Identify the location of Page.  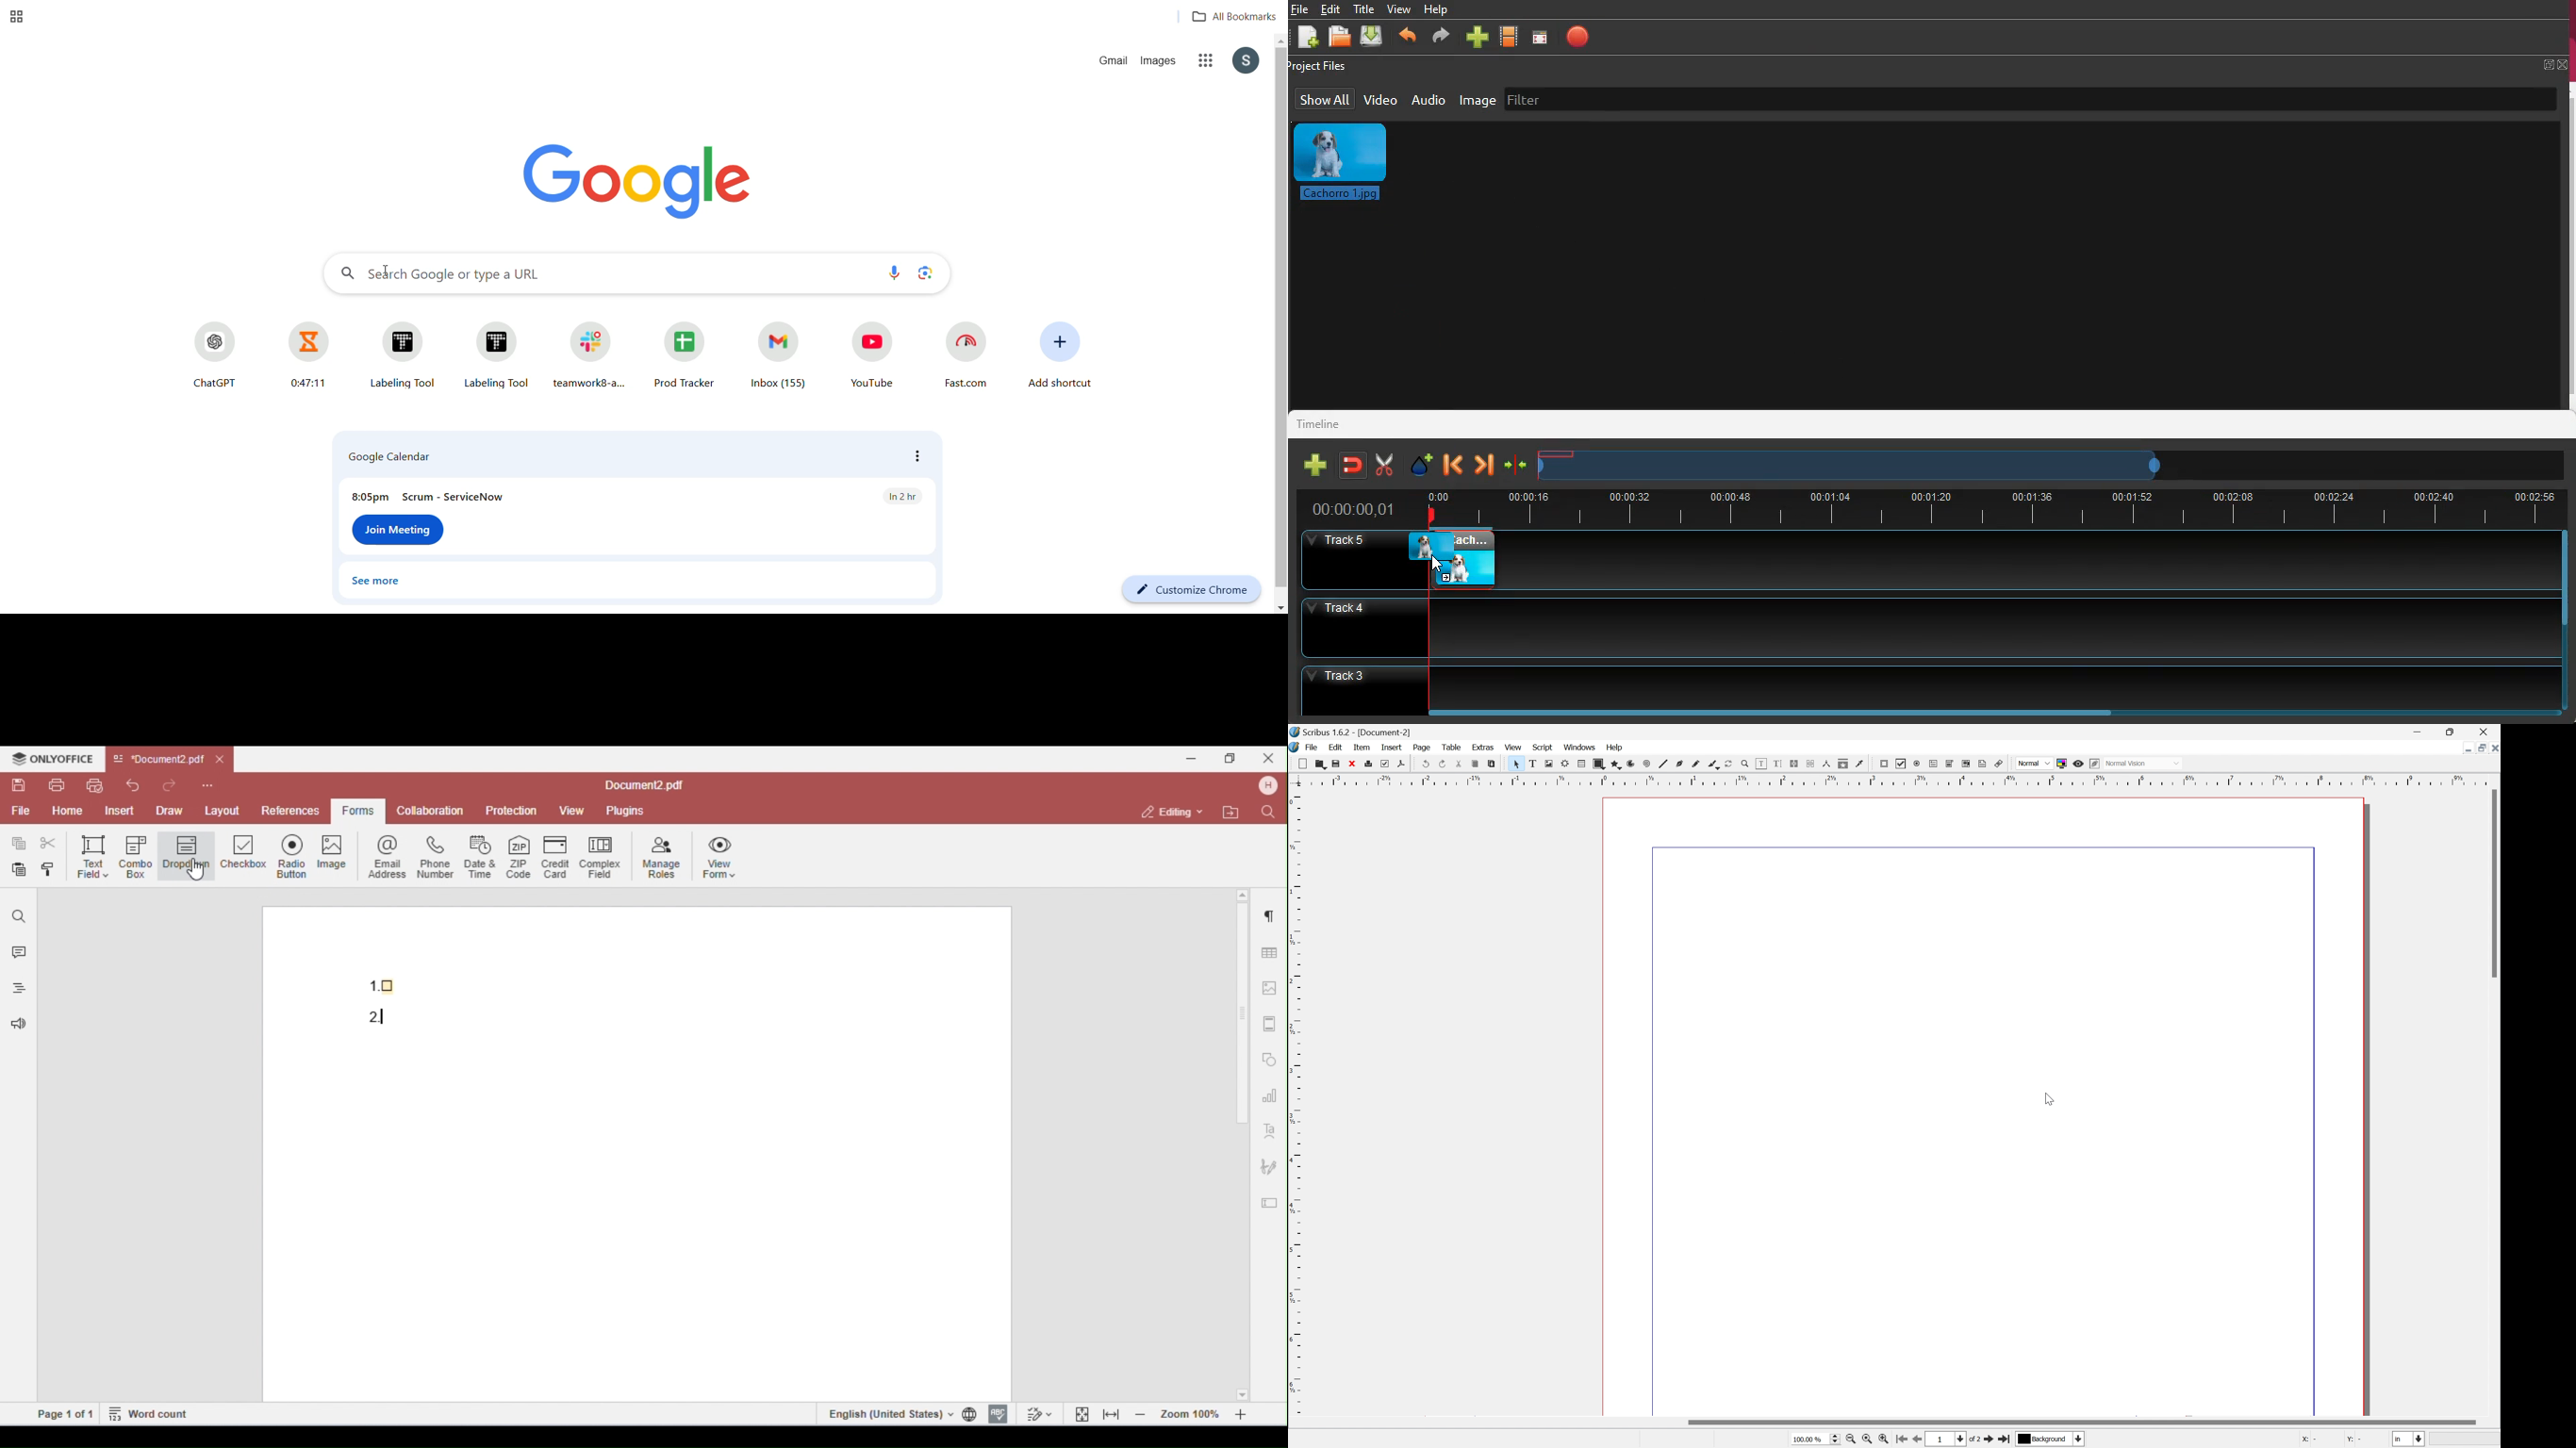
(1423, 749).